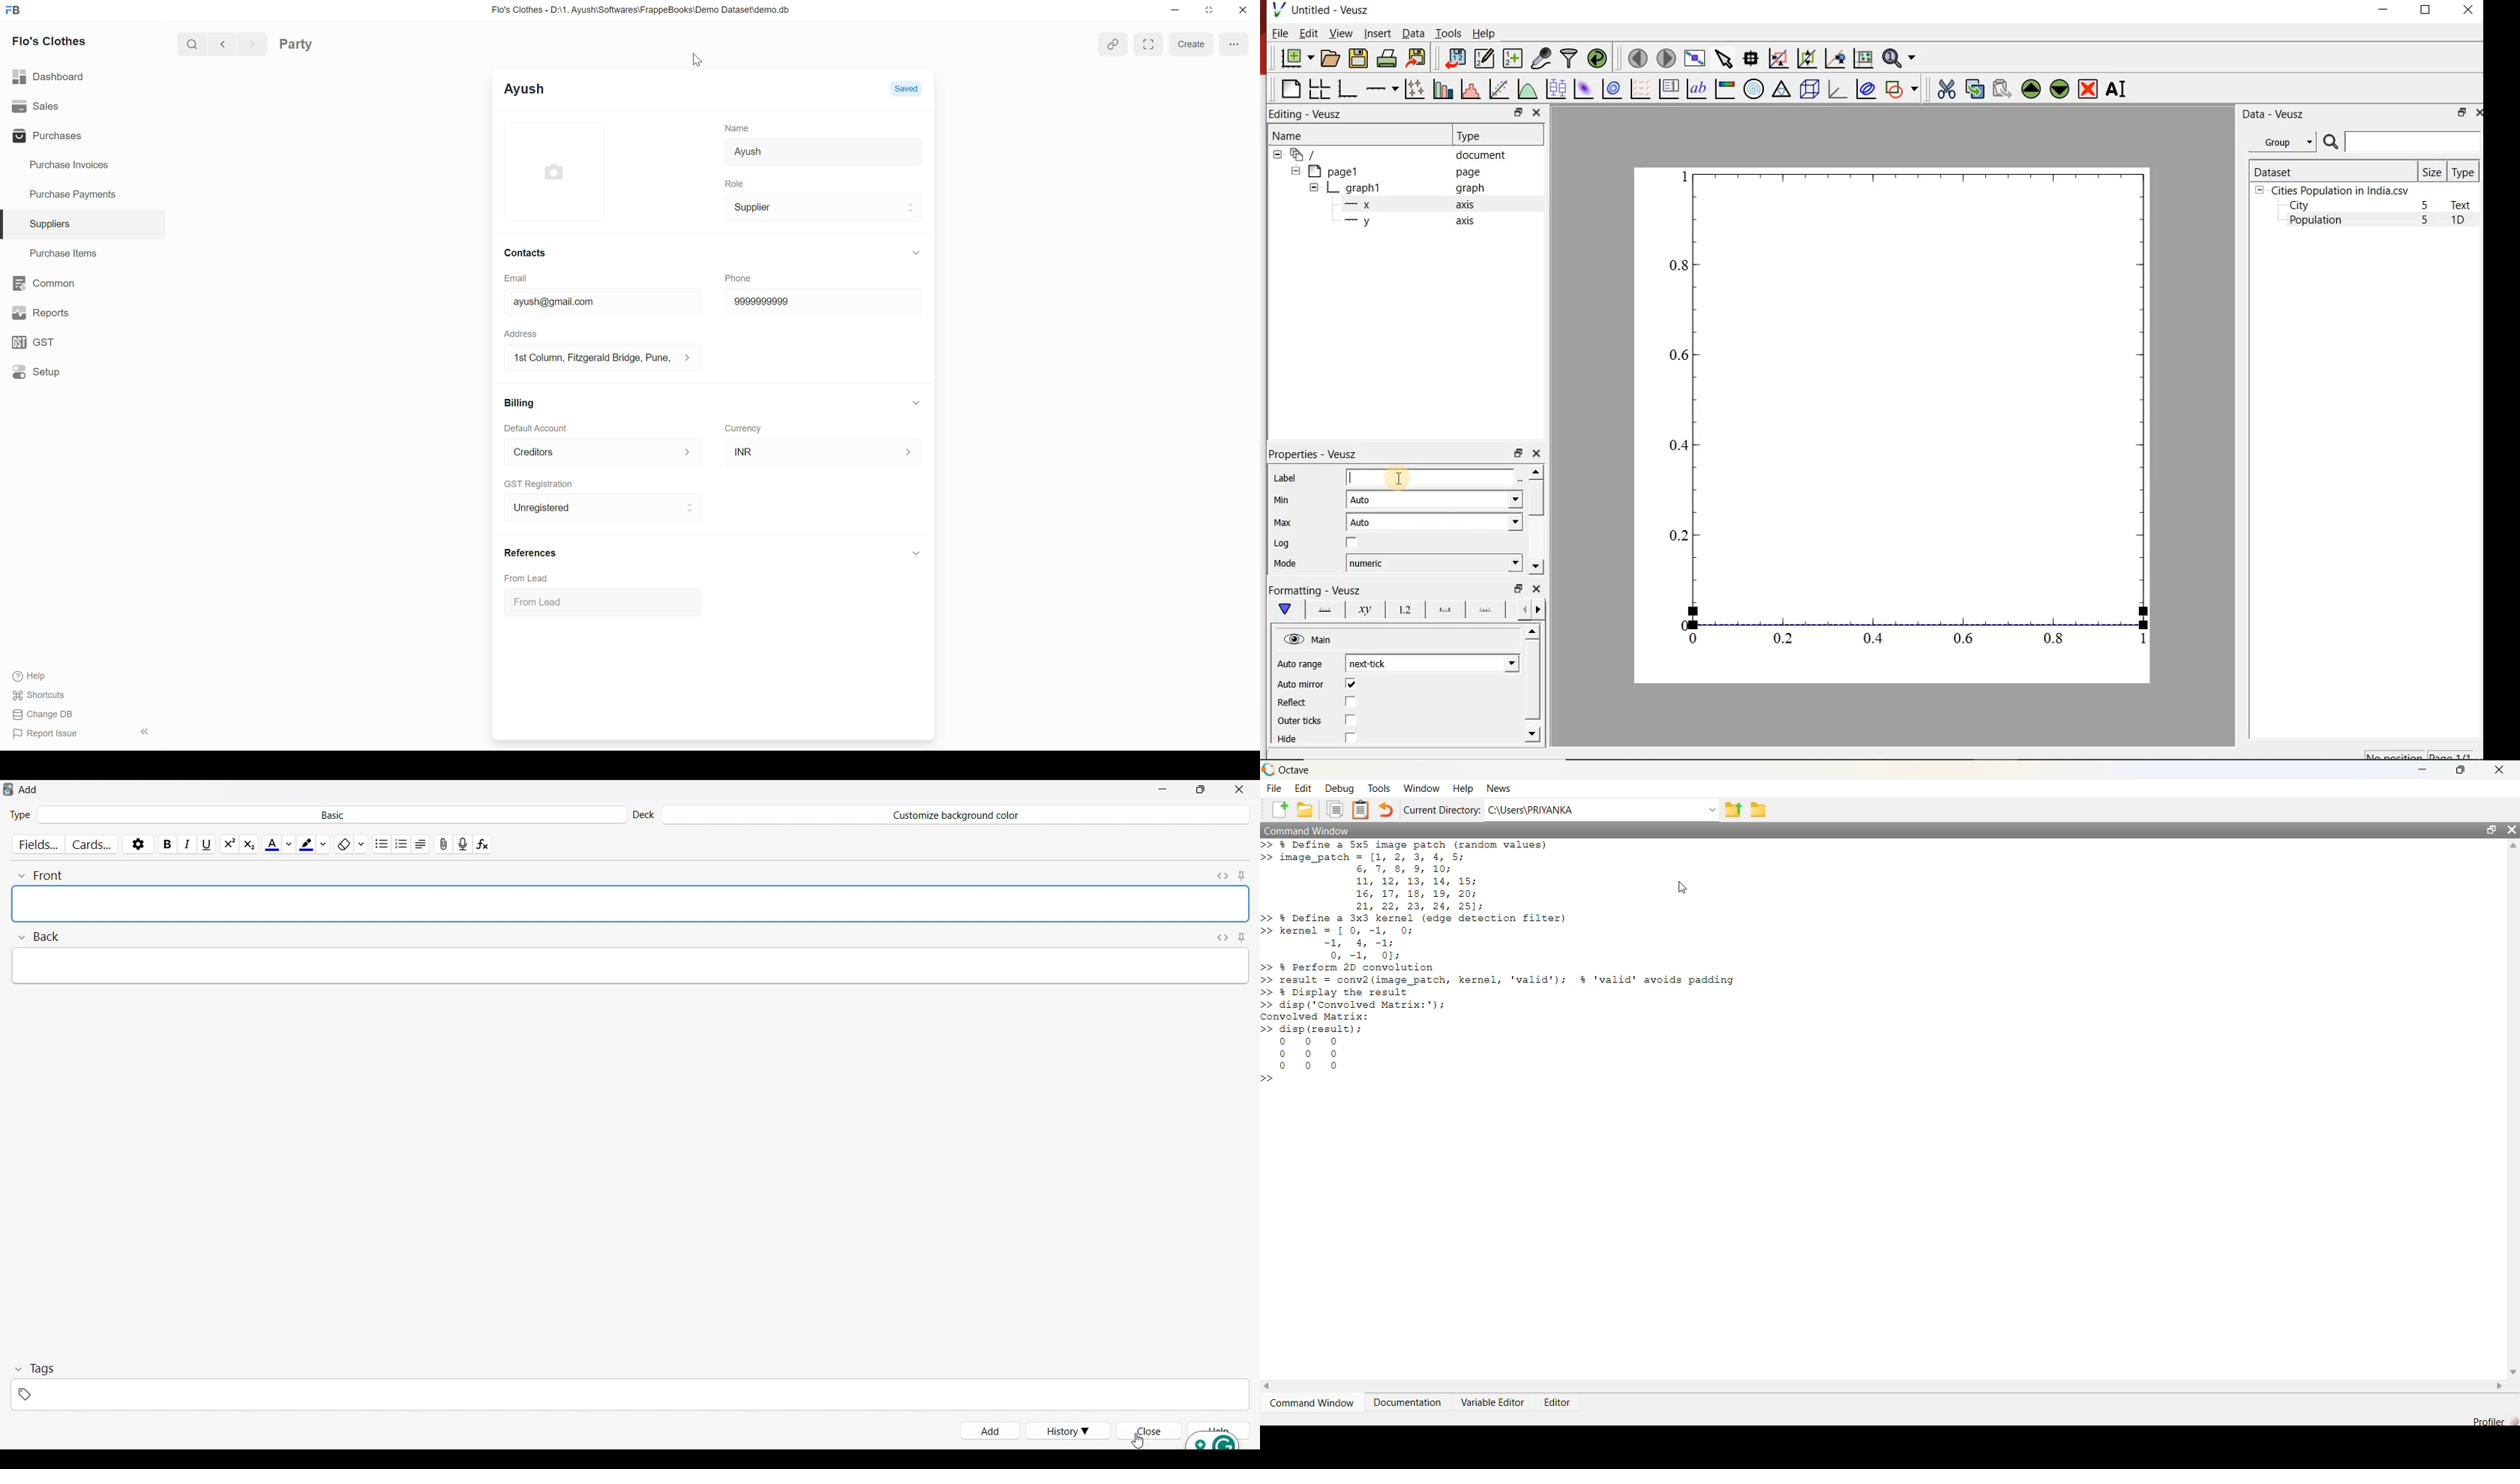  I want to click on Copy, so click(1335, 808).